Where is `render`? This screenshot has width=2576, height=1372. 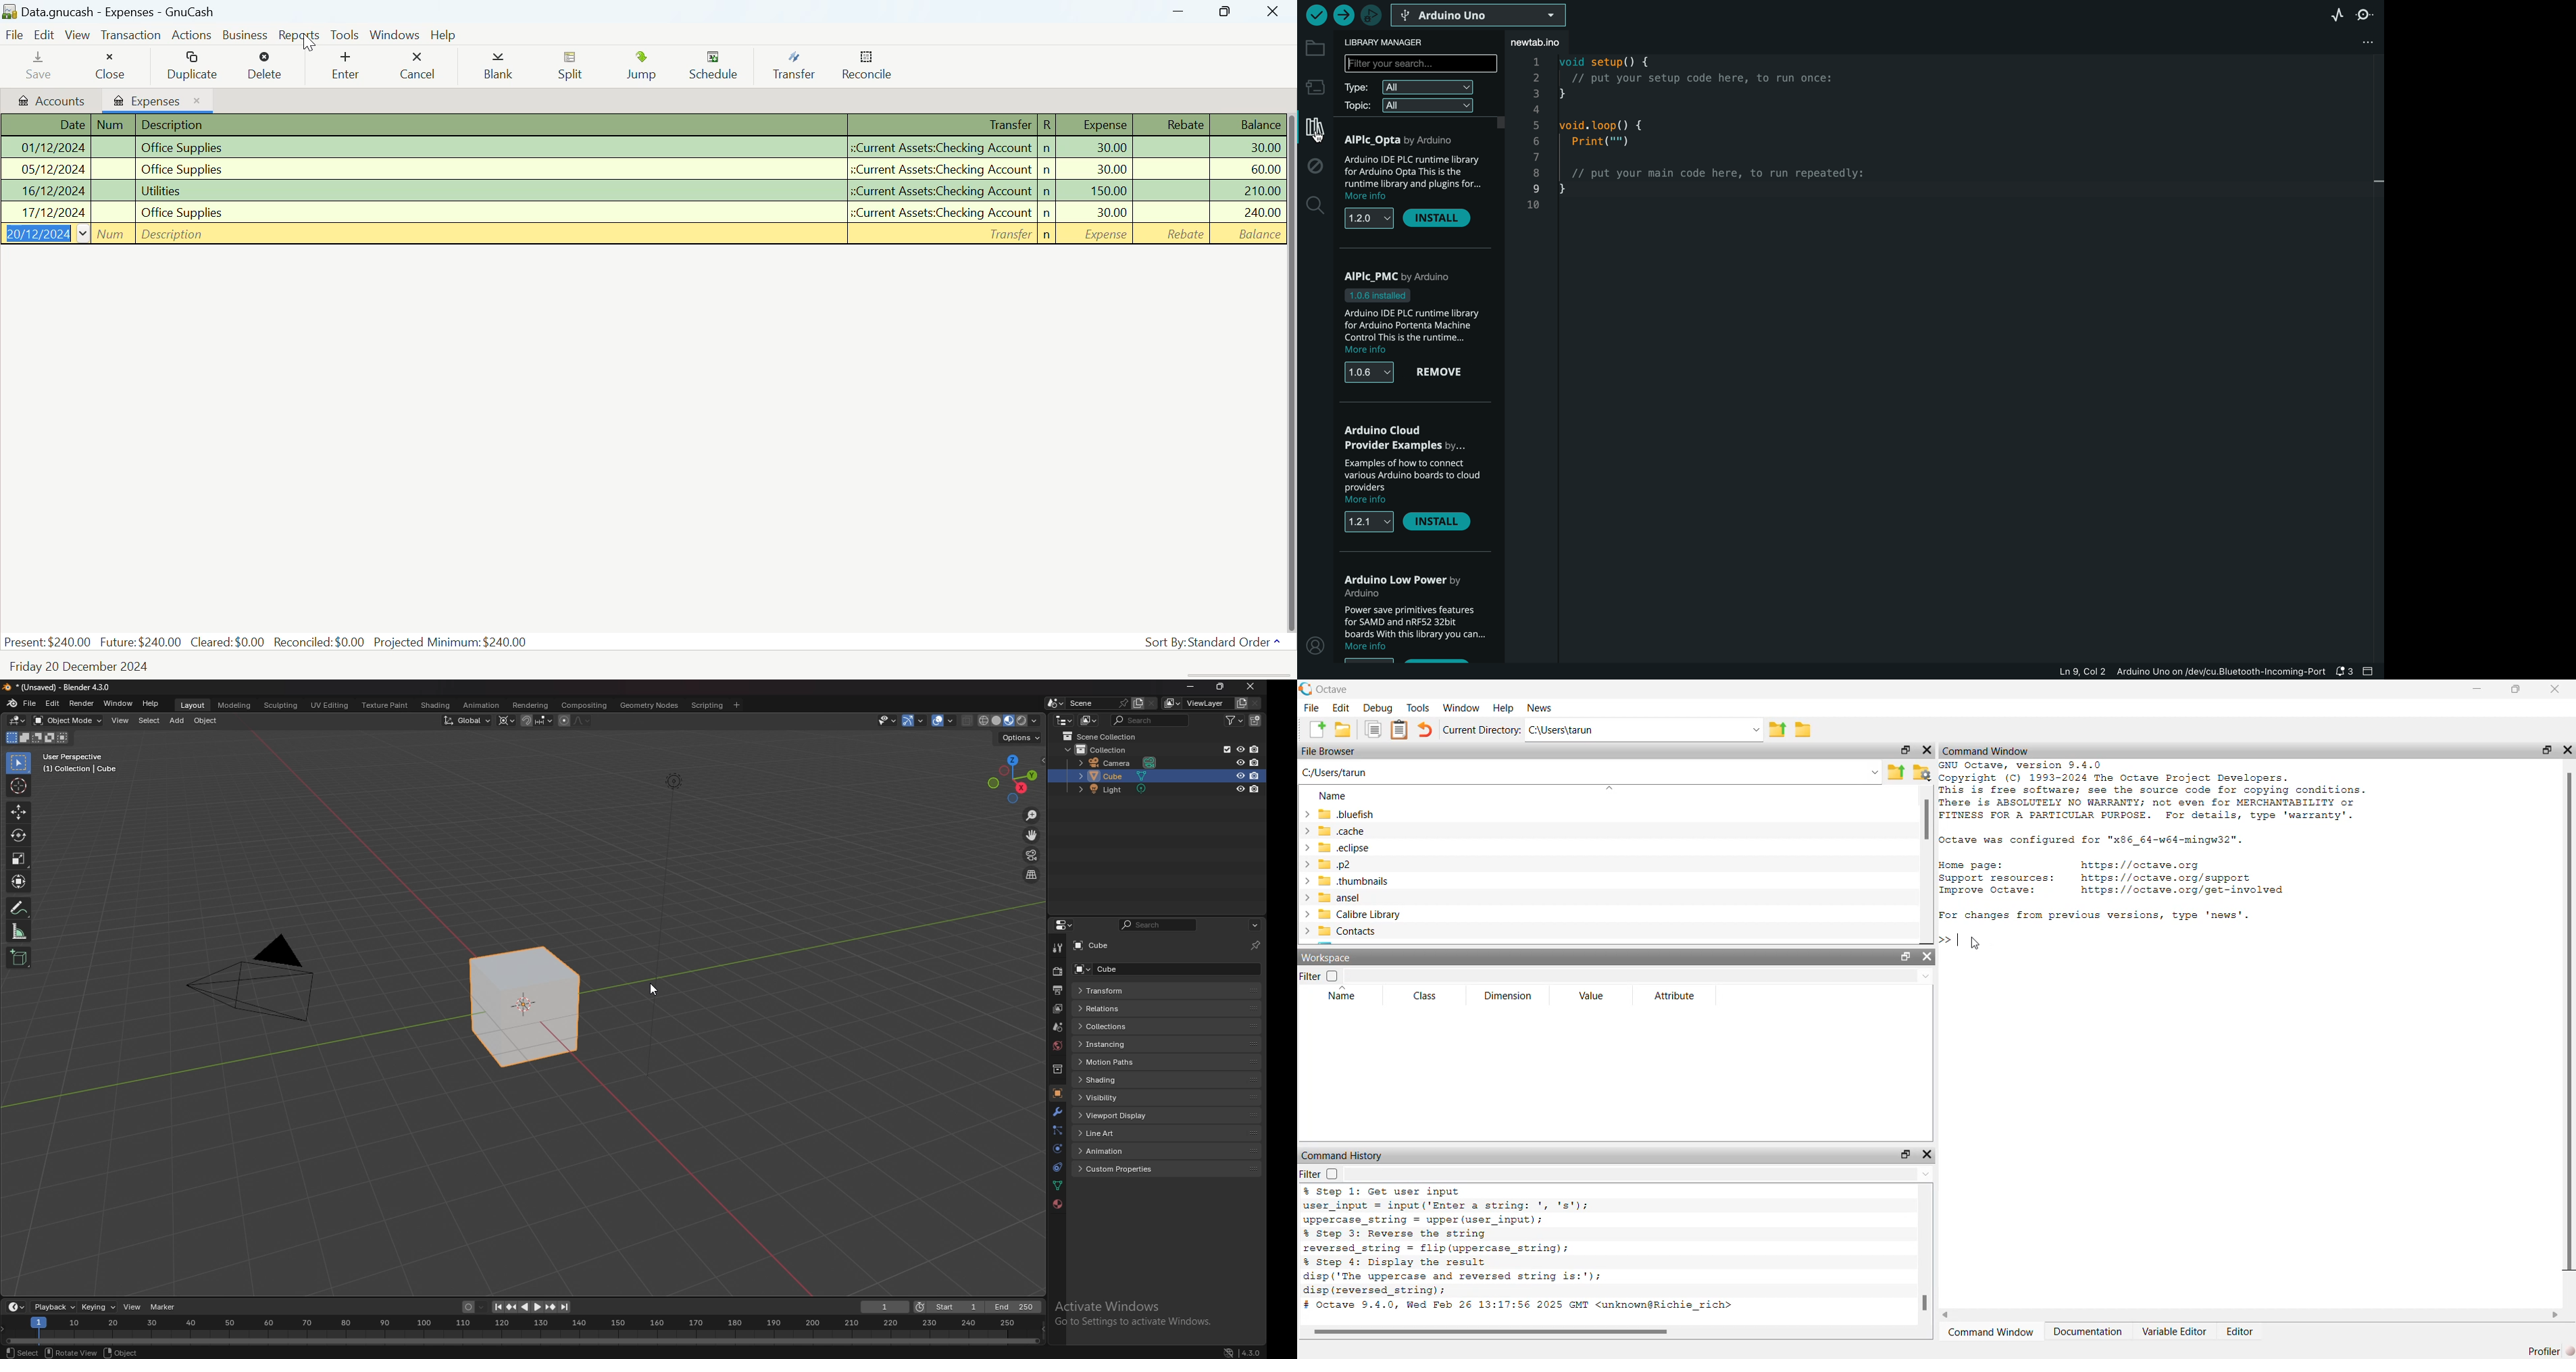
render is located at coordinates (1057, 972).